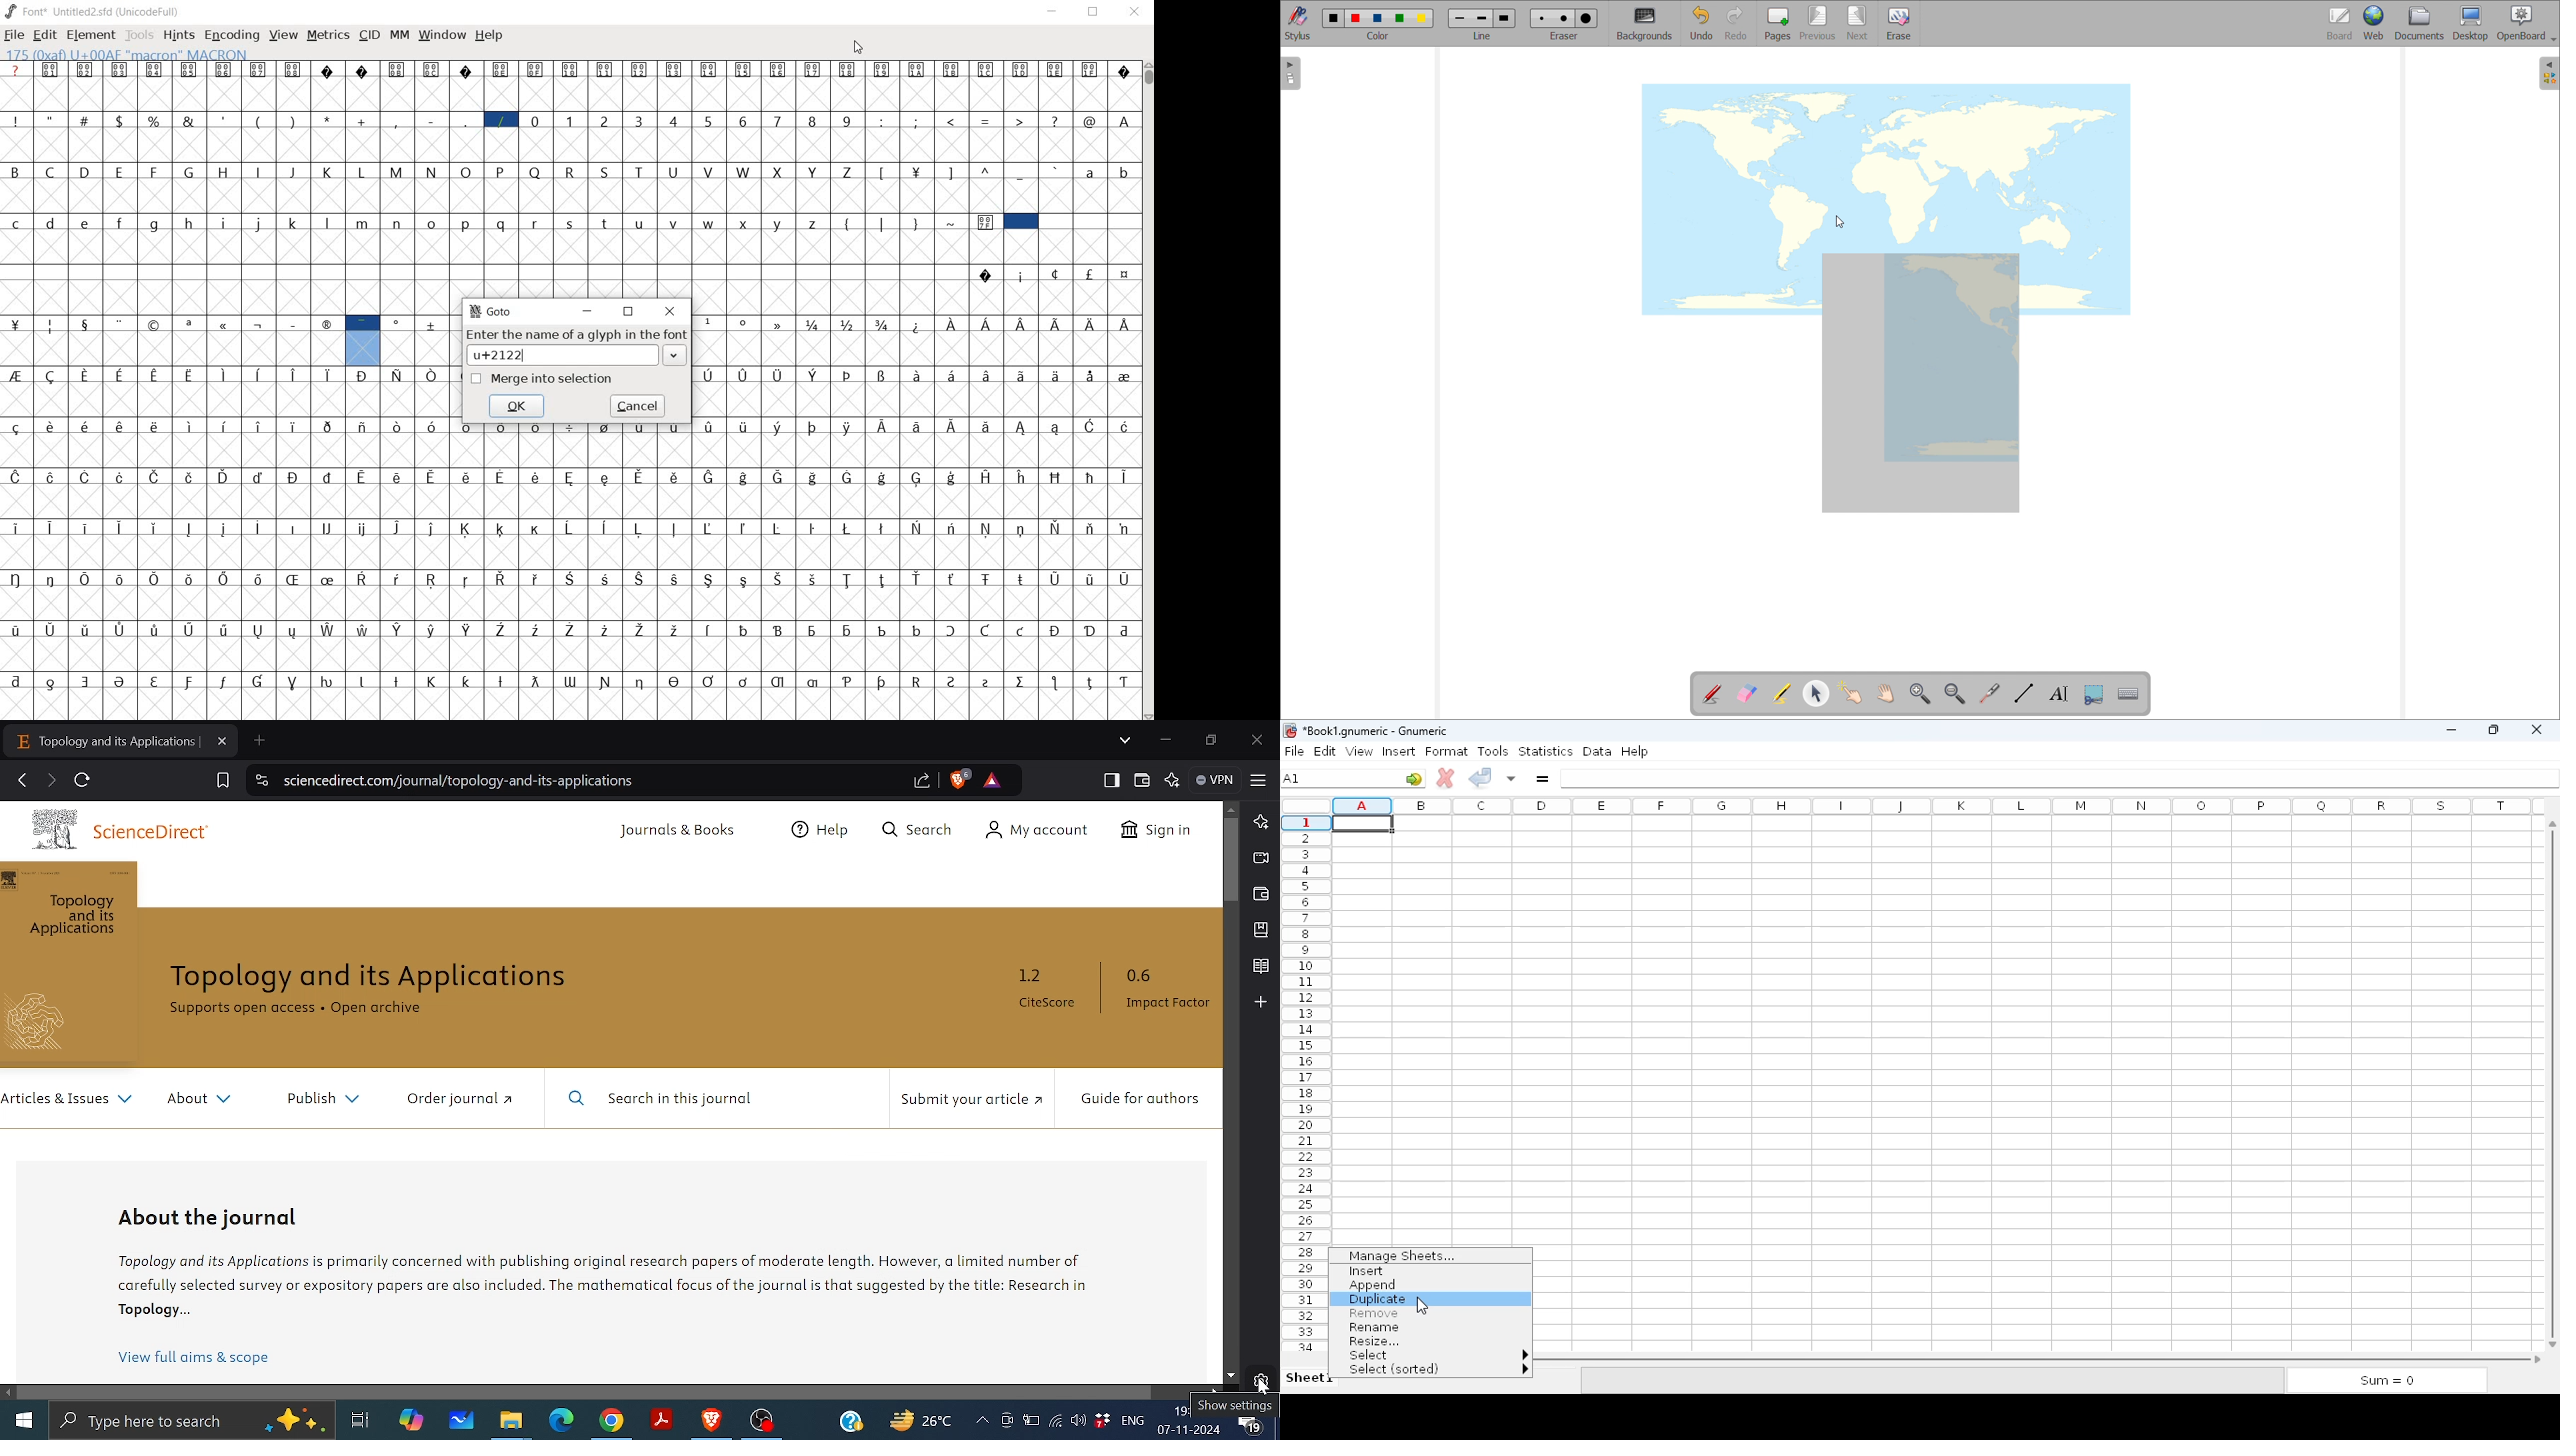  Describe the element at coordinates (1168, 1003) in the screenshot. I see `Impact Factor` at that location.